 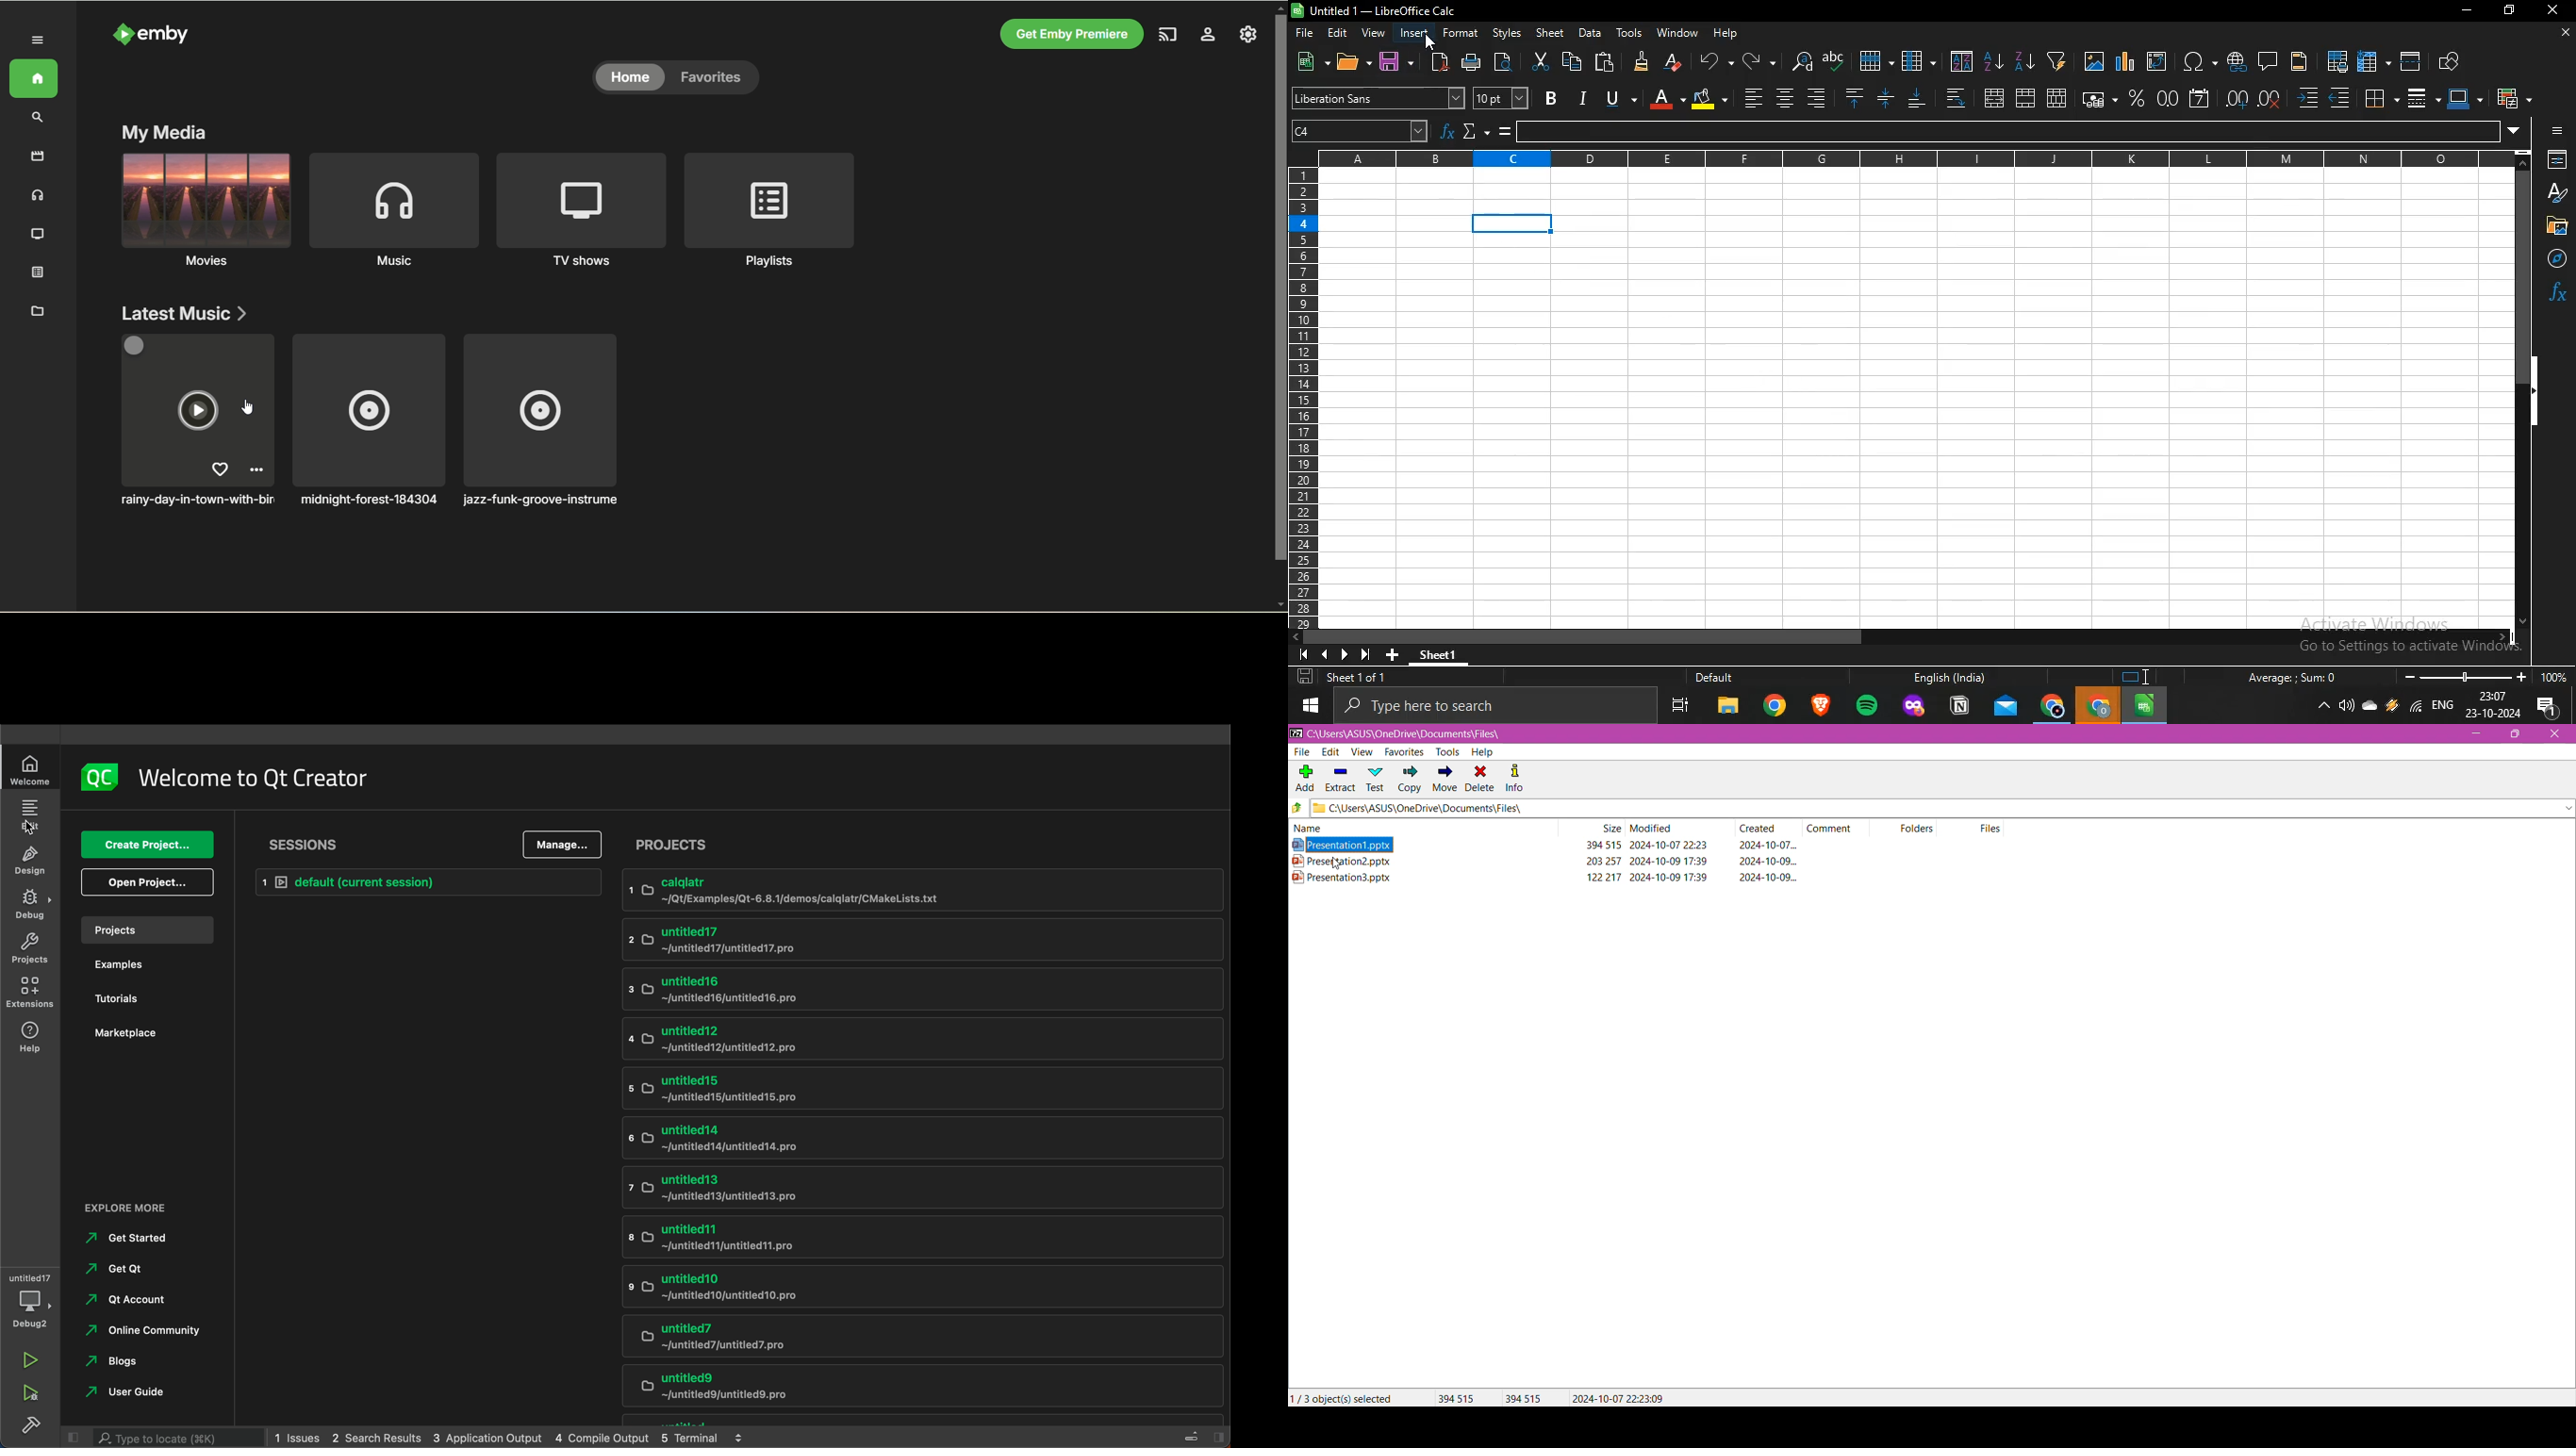 What do you see at coordinates (1499, 97) in the screenshot?
I see `font size` at bounding box center [1499, 97].